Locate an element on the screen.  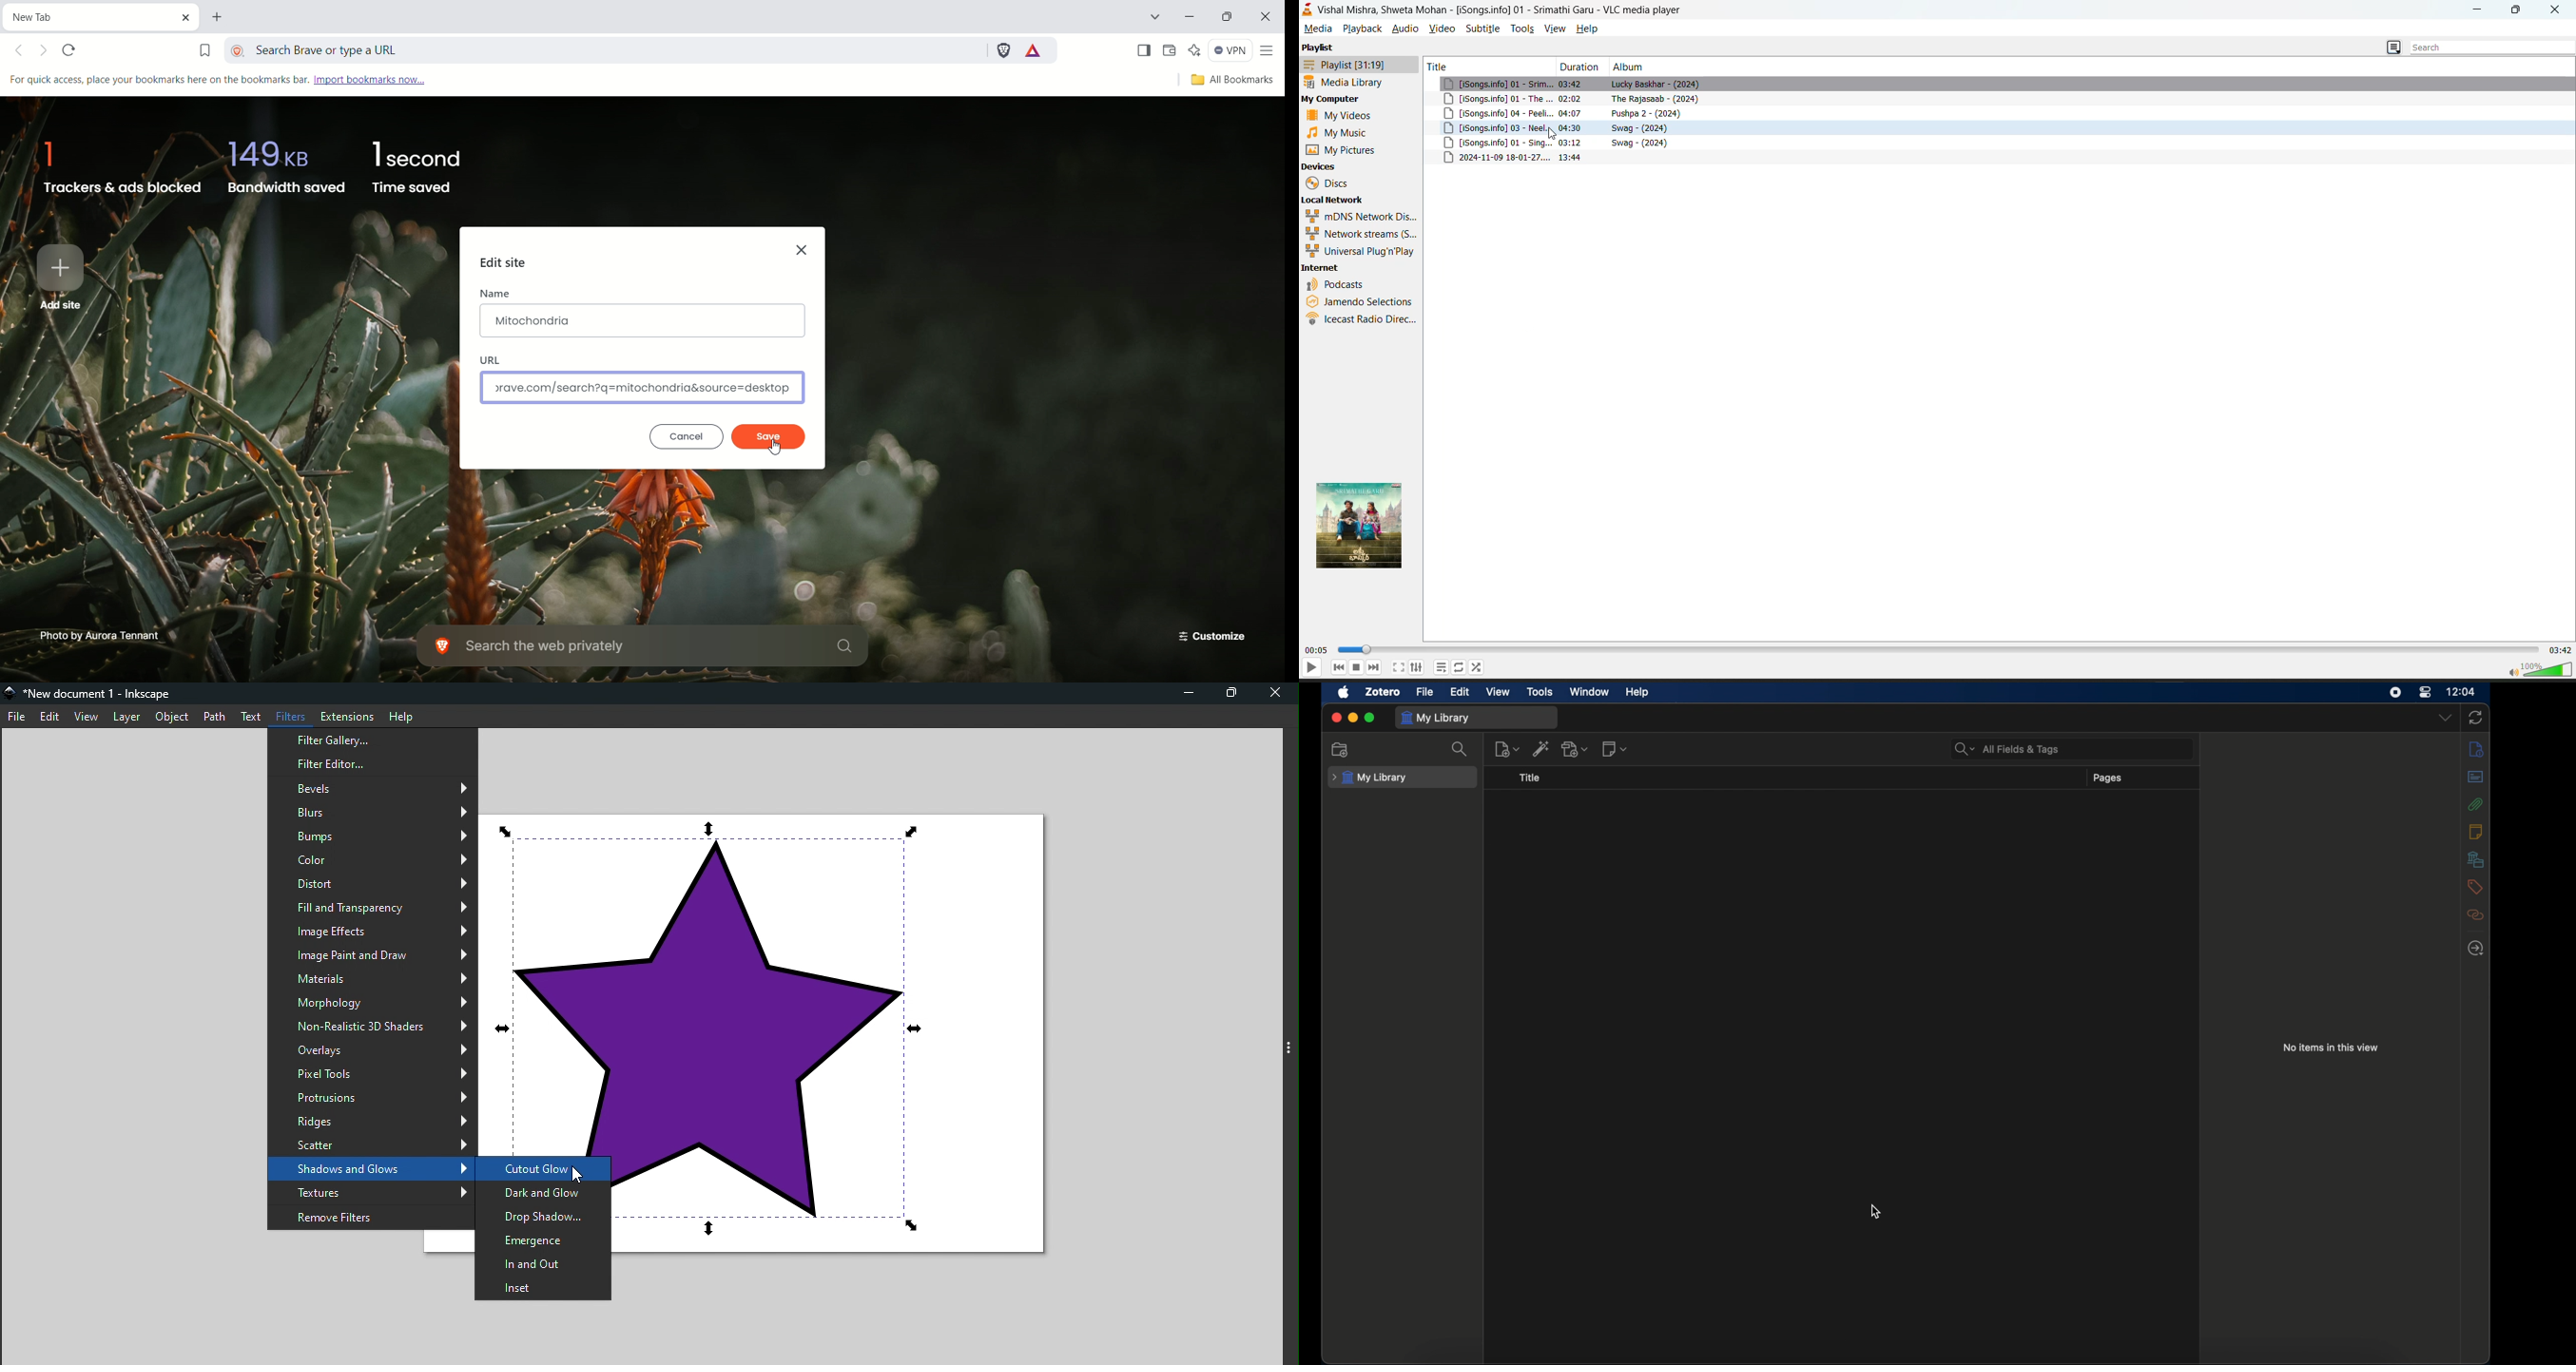
Path is located at coordinates (216, 715).